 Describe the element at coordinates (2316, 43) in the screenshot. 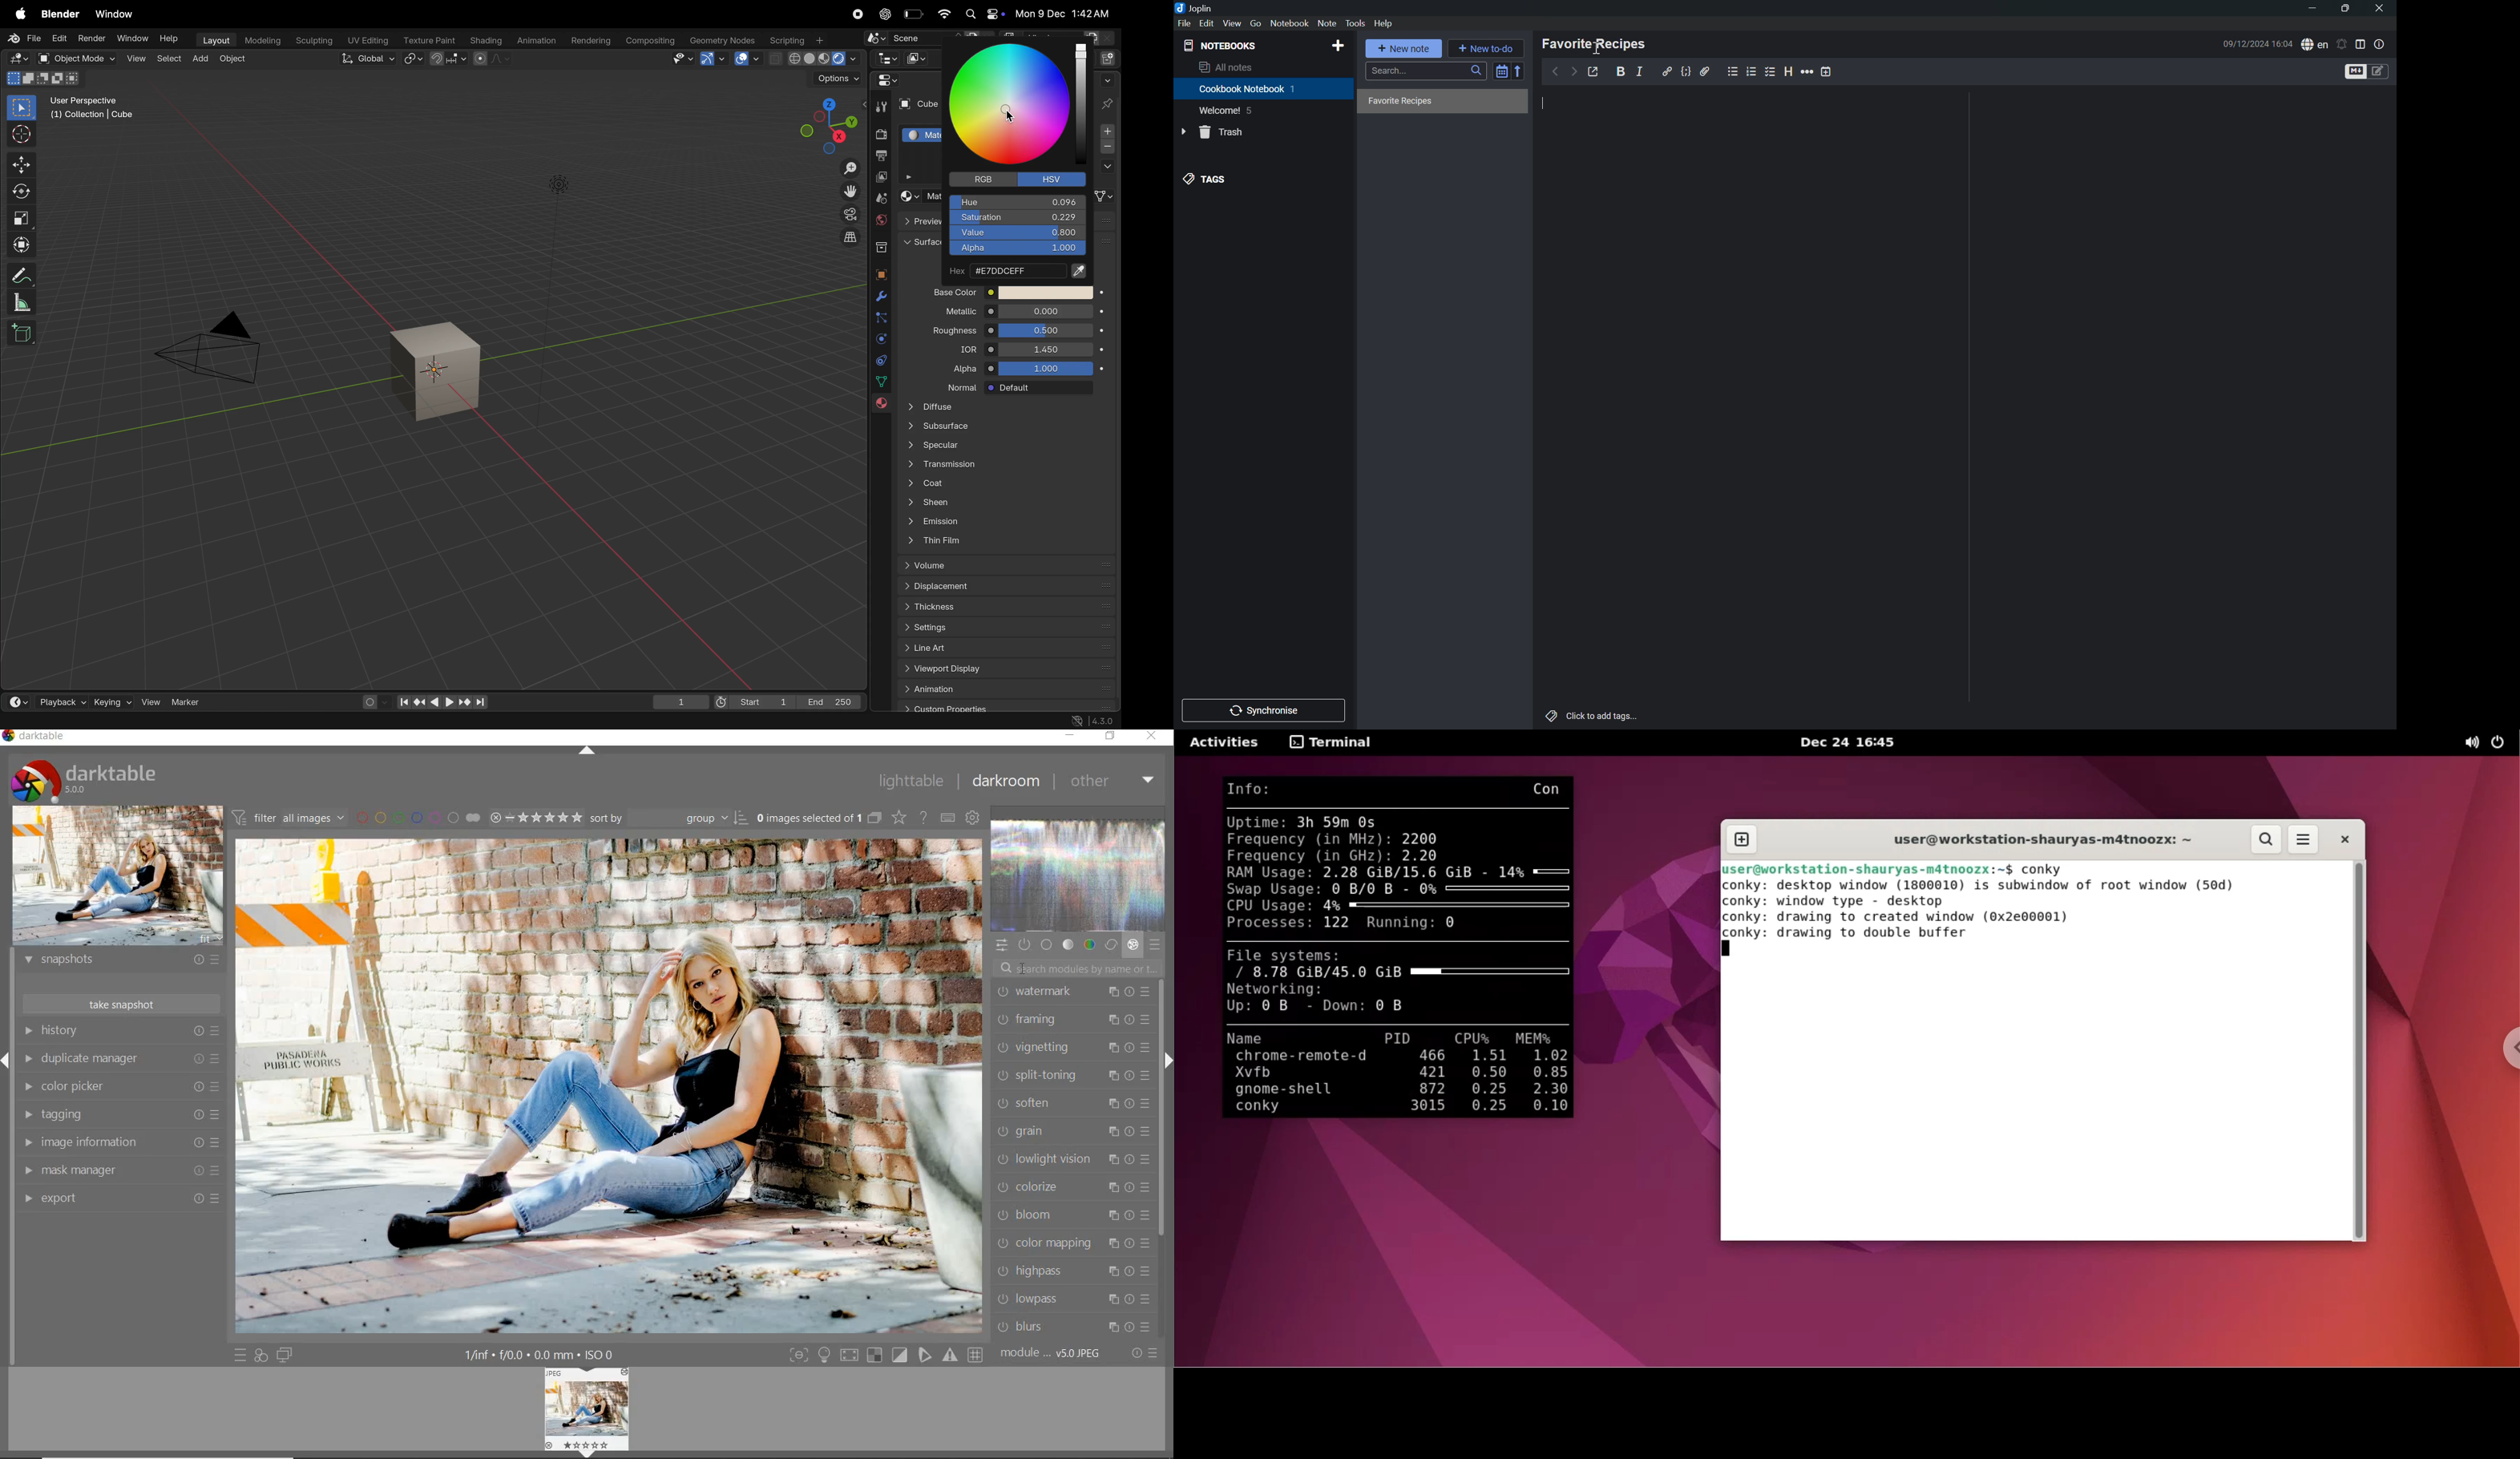

I see `Spell checker` at that location.